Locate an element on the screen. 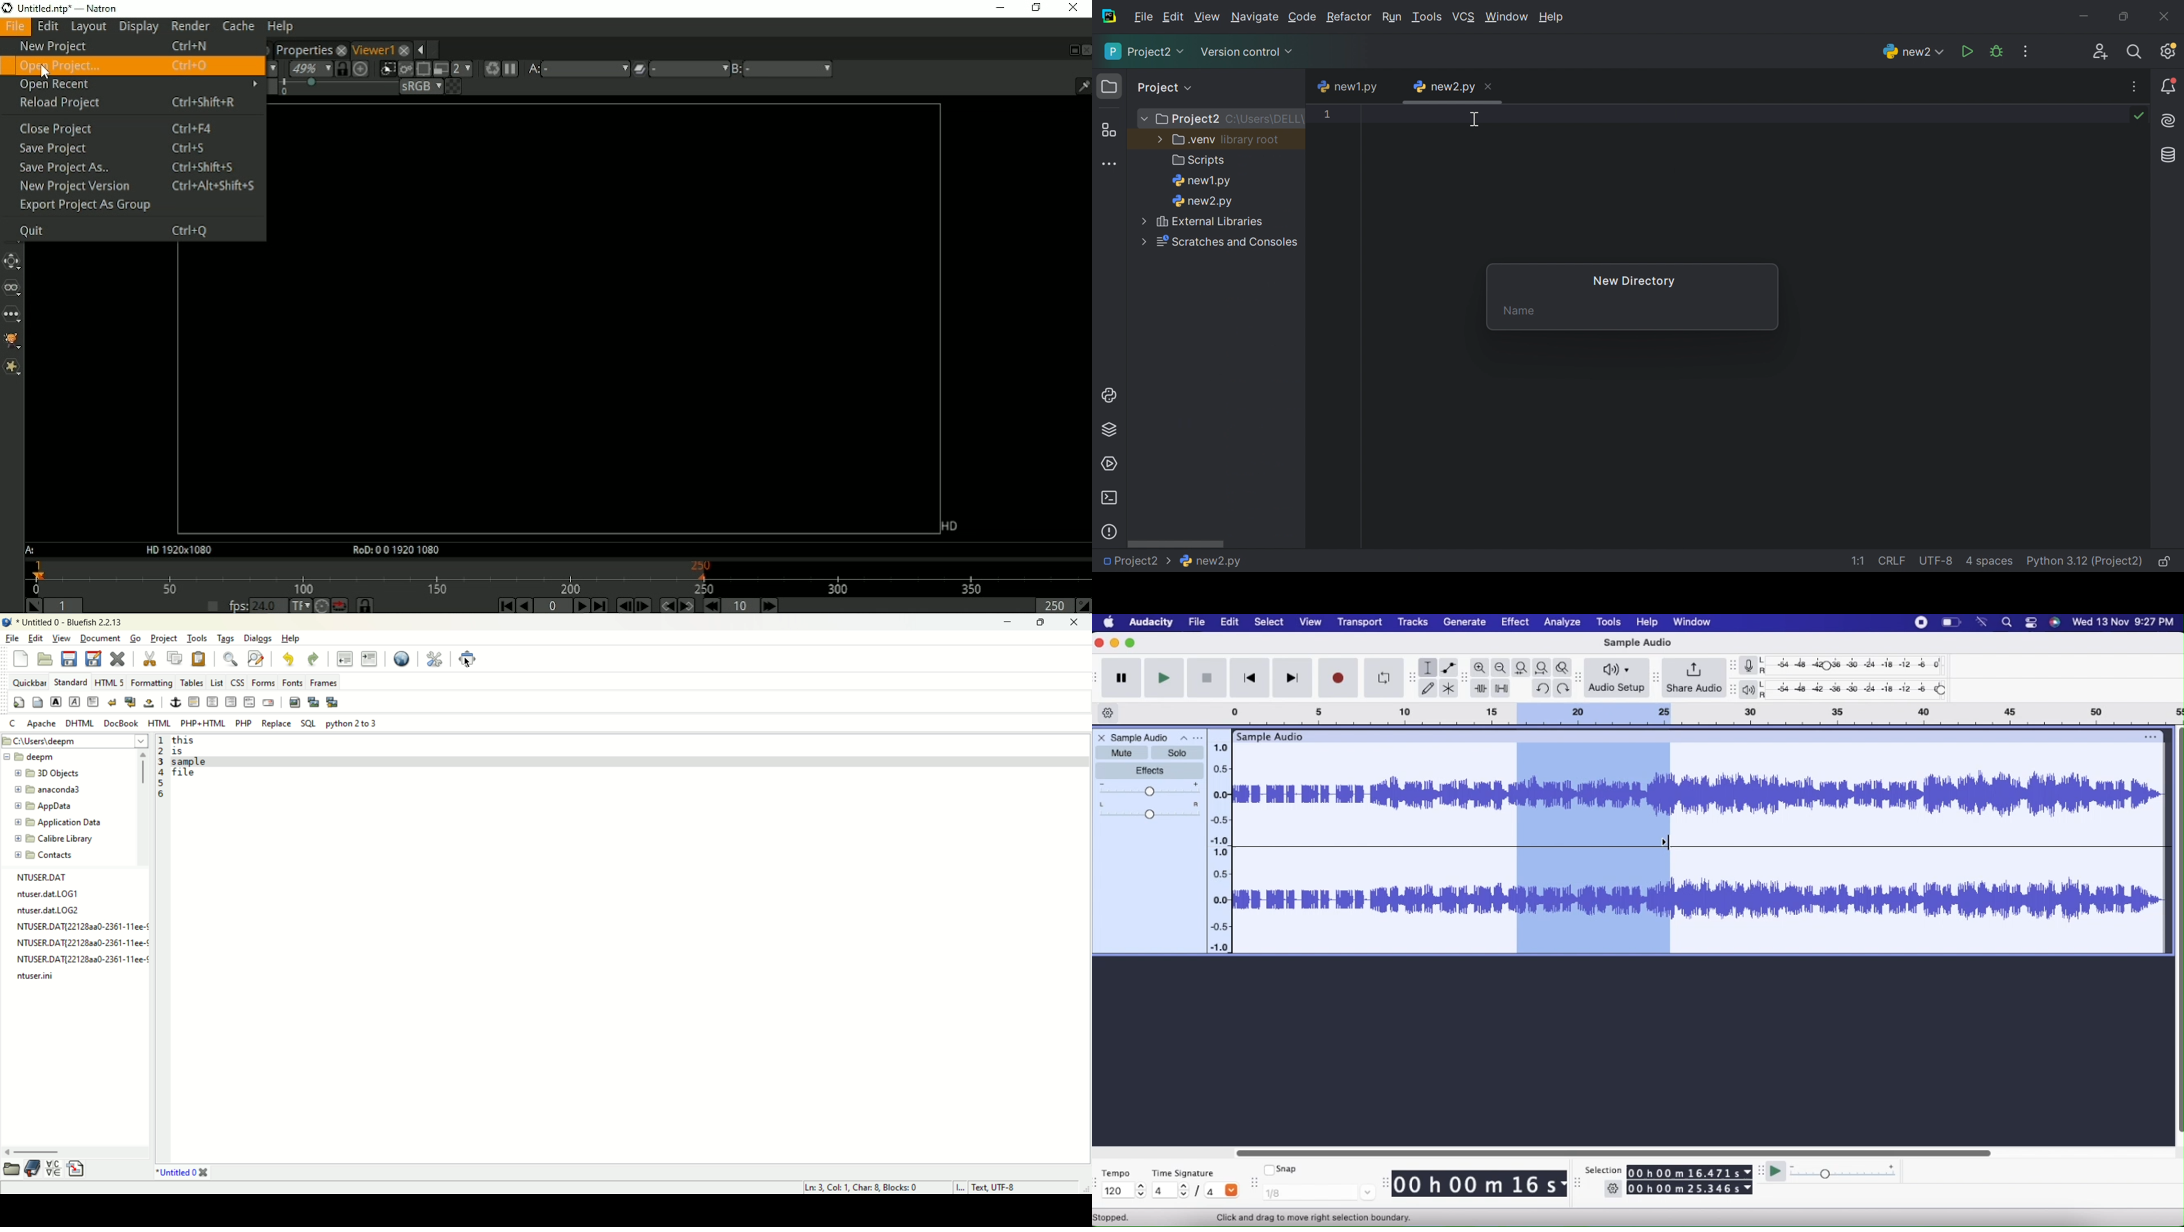 The height and width of the screenshot is (1232, 2184). 4 is located at coordinates (1222, 1190).